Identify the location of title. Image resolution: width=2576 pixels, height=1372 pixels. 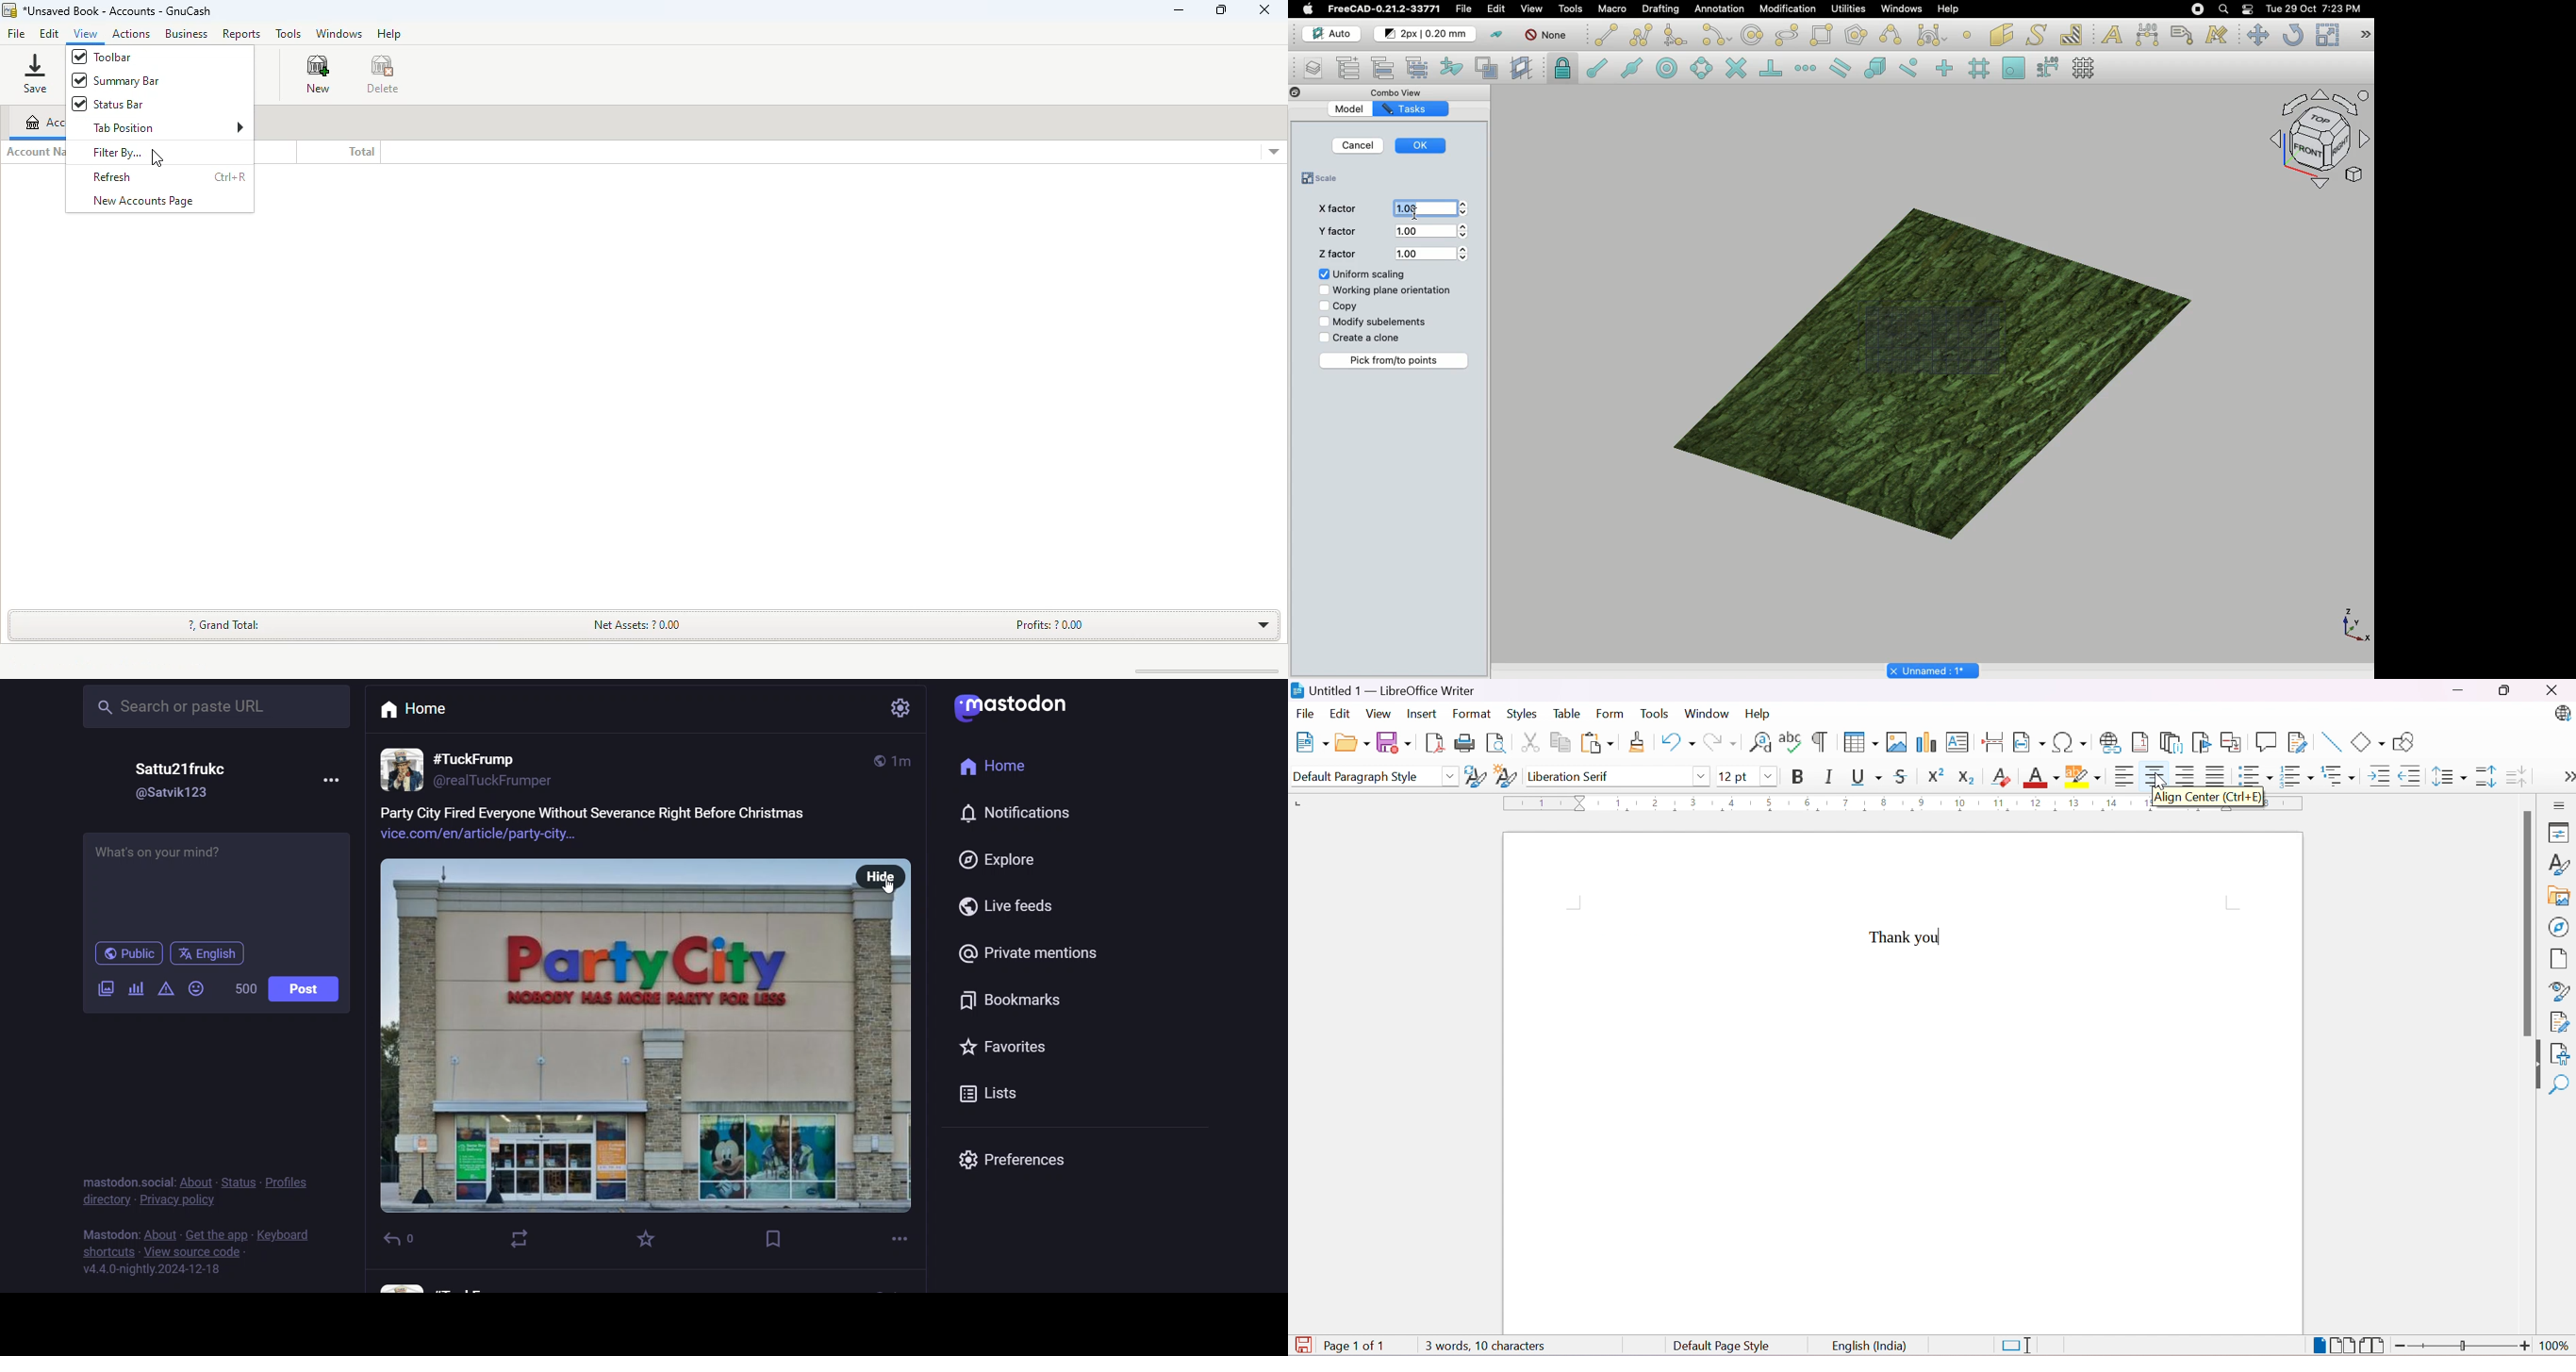
(117, 10).